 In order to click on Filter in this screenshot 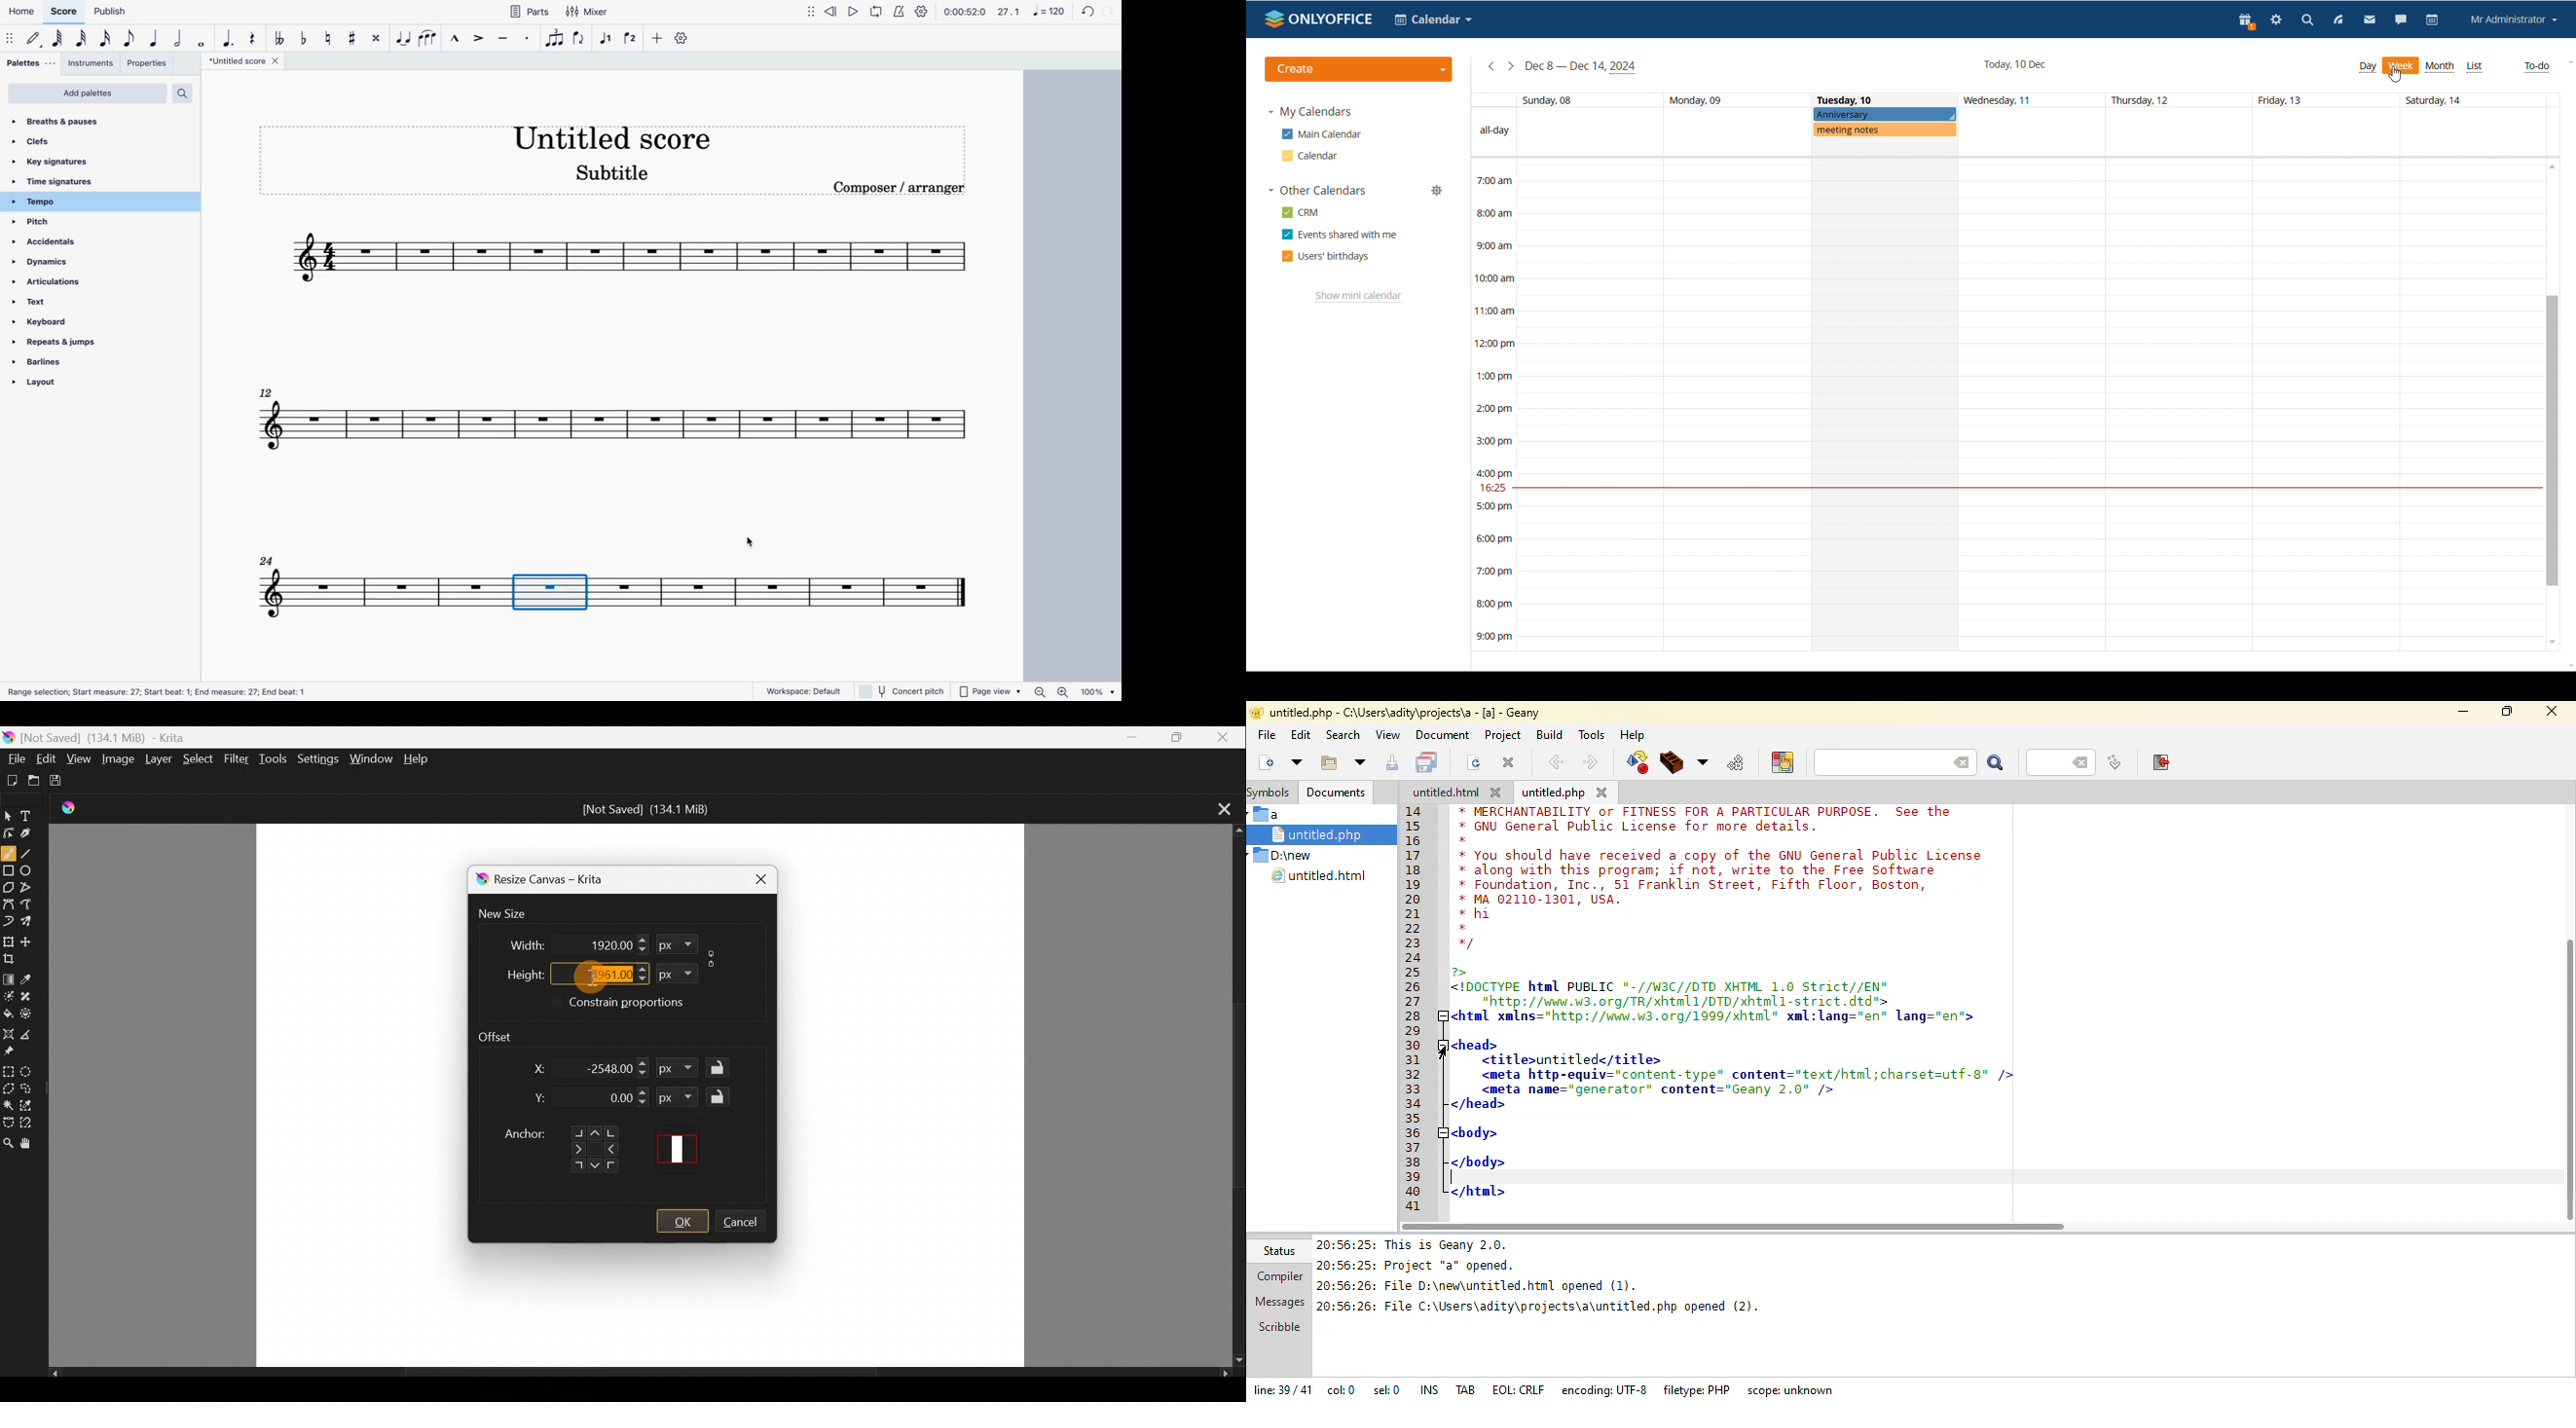, I will do `click(238, 763)`.